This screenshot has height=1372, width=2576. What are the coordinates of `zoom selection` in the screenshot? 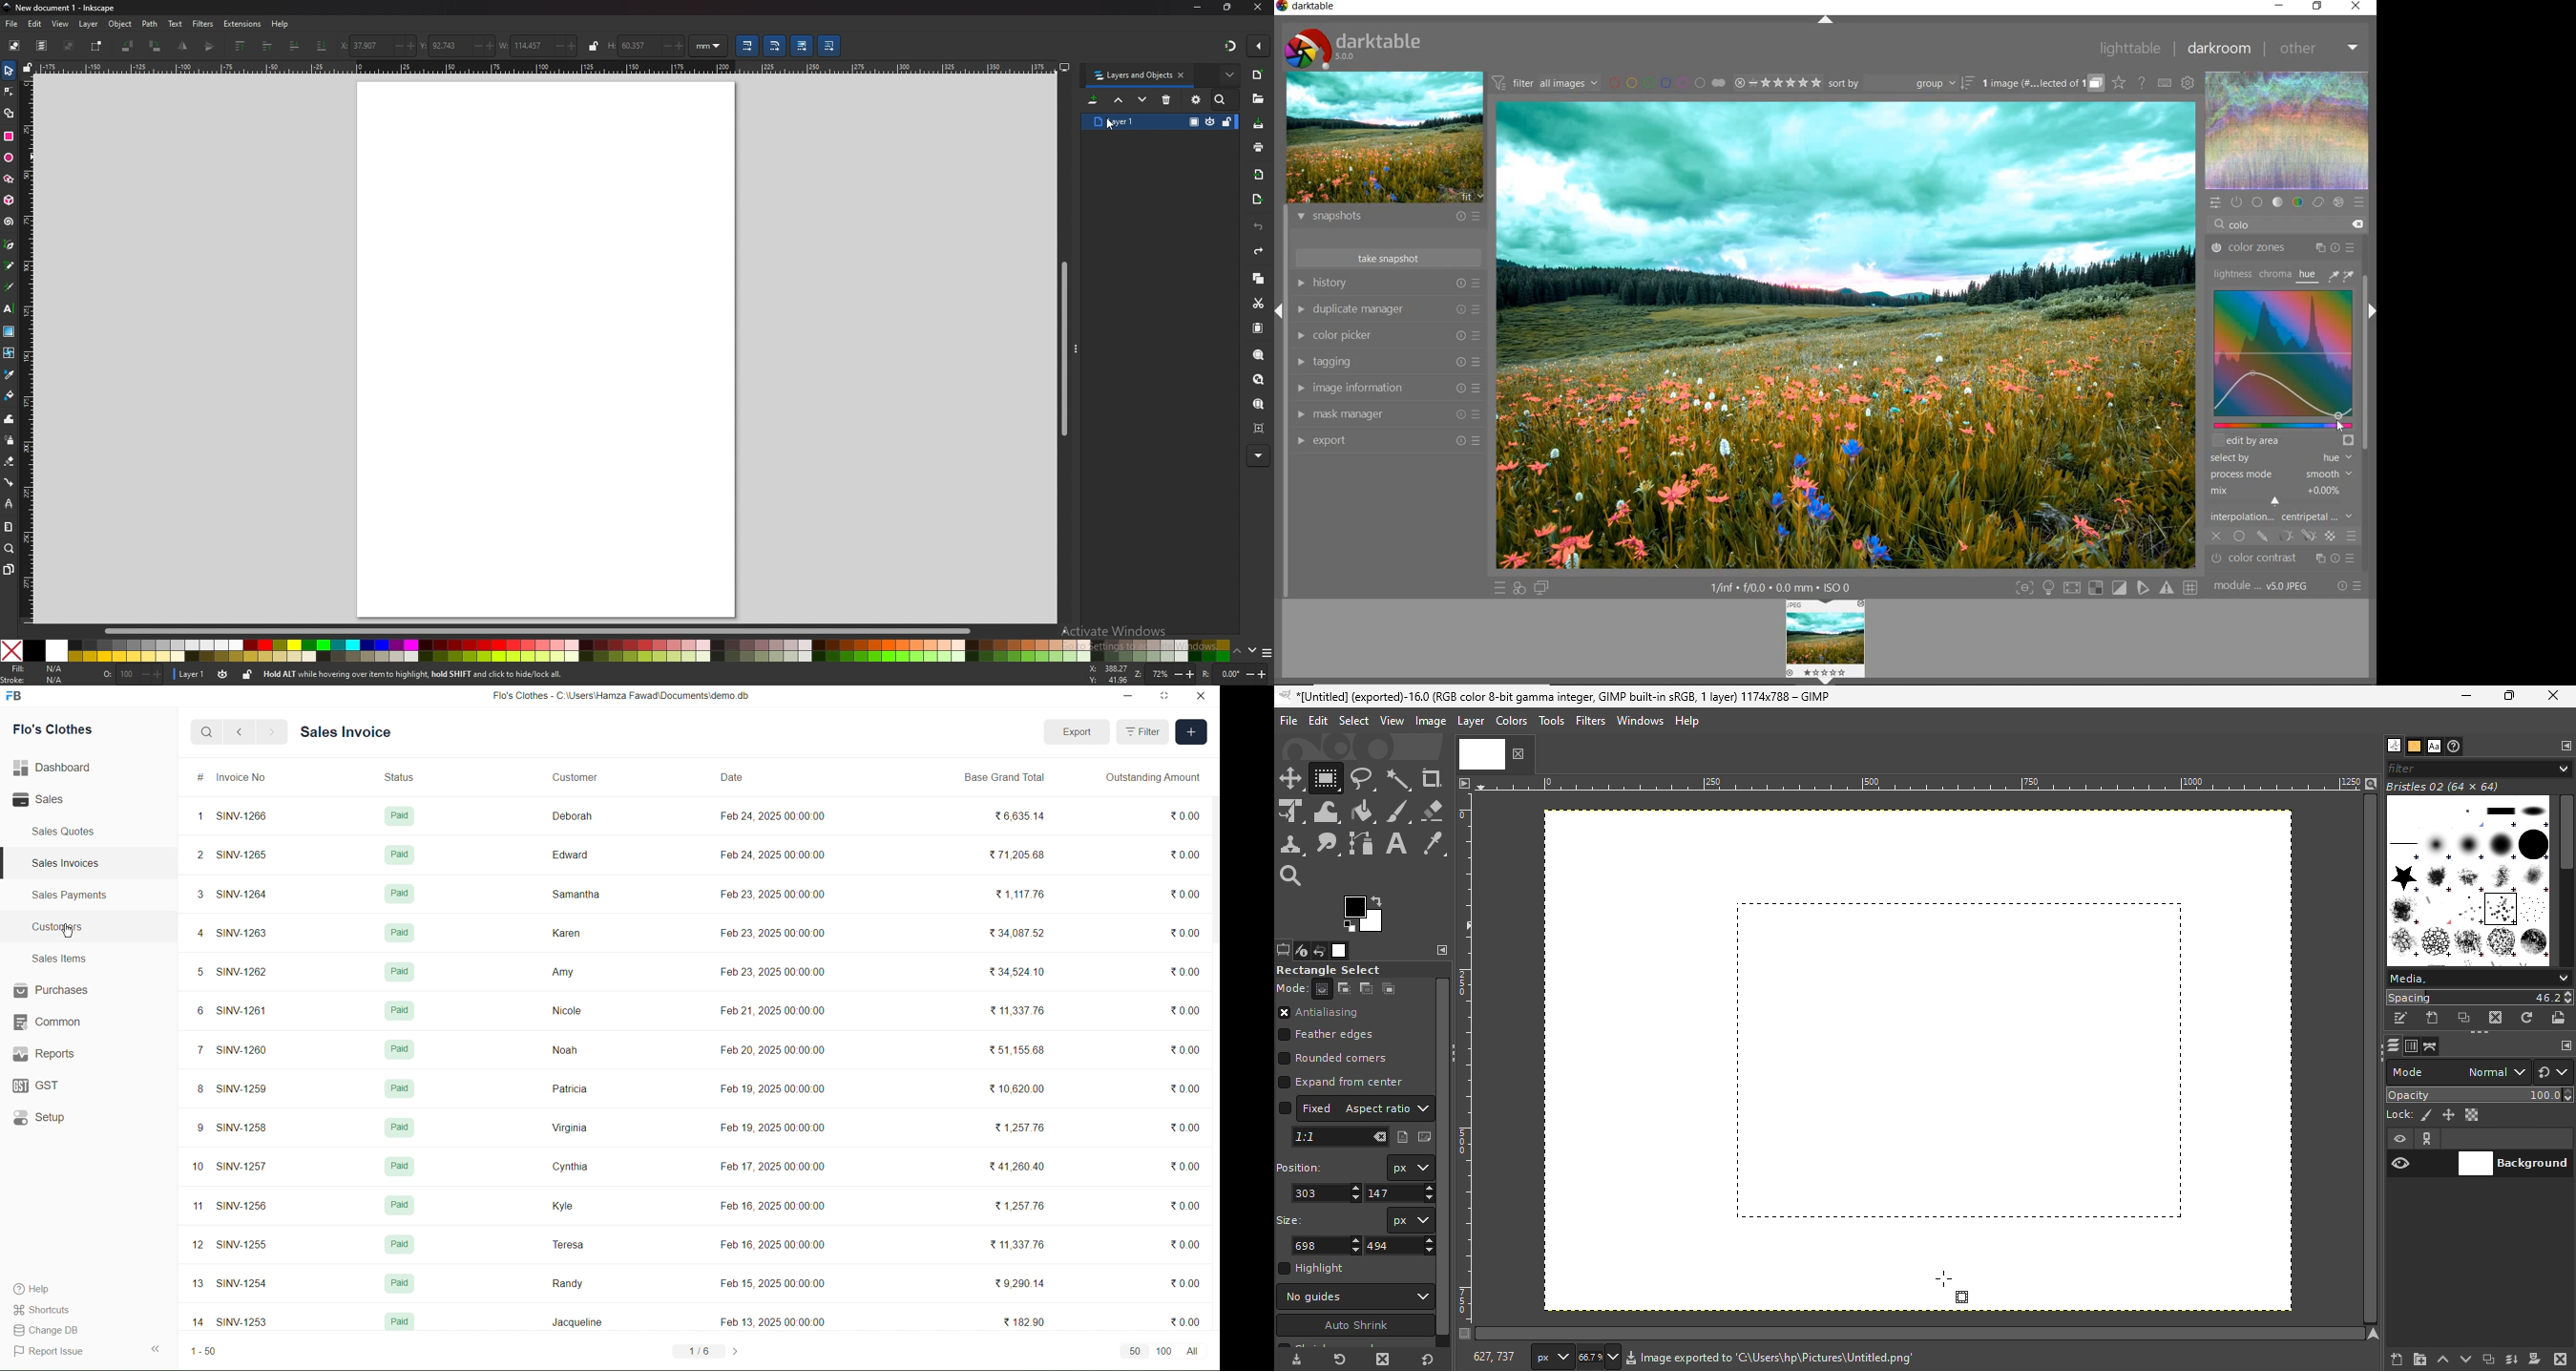 It's located at (1260, 354).